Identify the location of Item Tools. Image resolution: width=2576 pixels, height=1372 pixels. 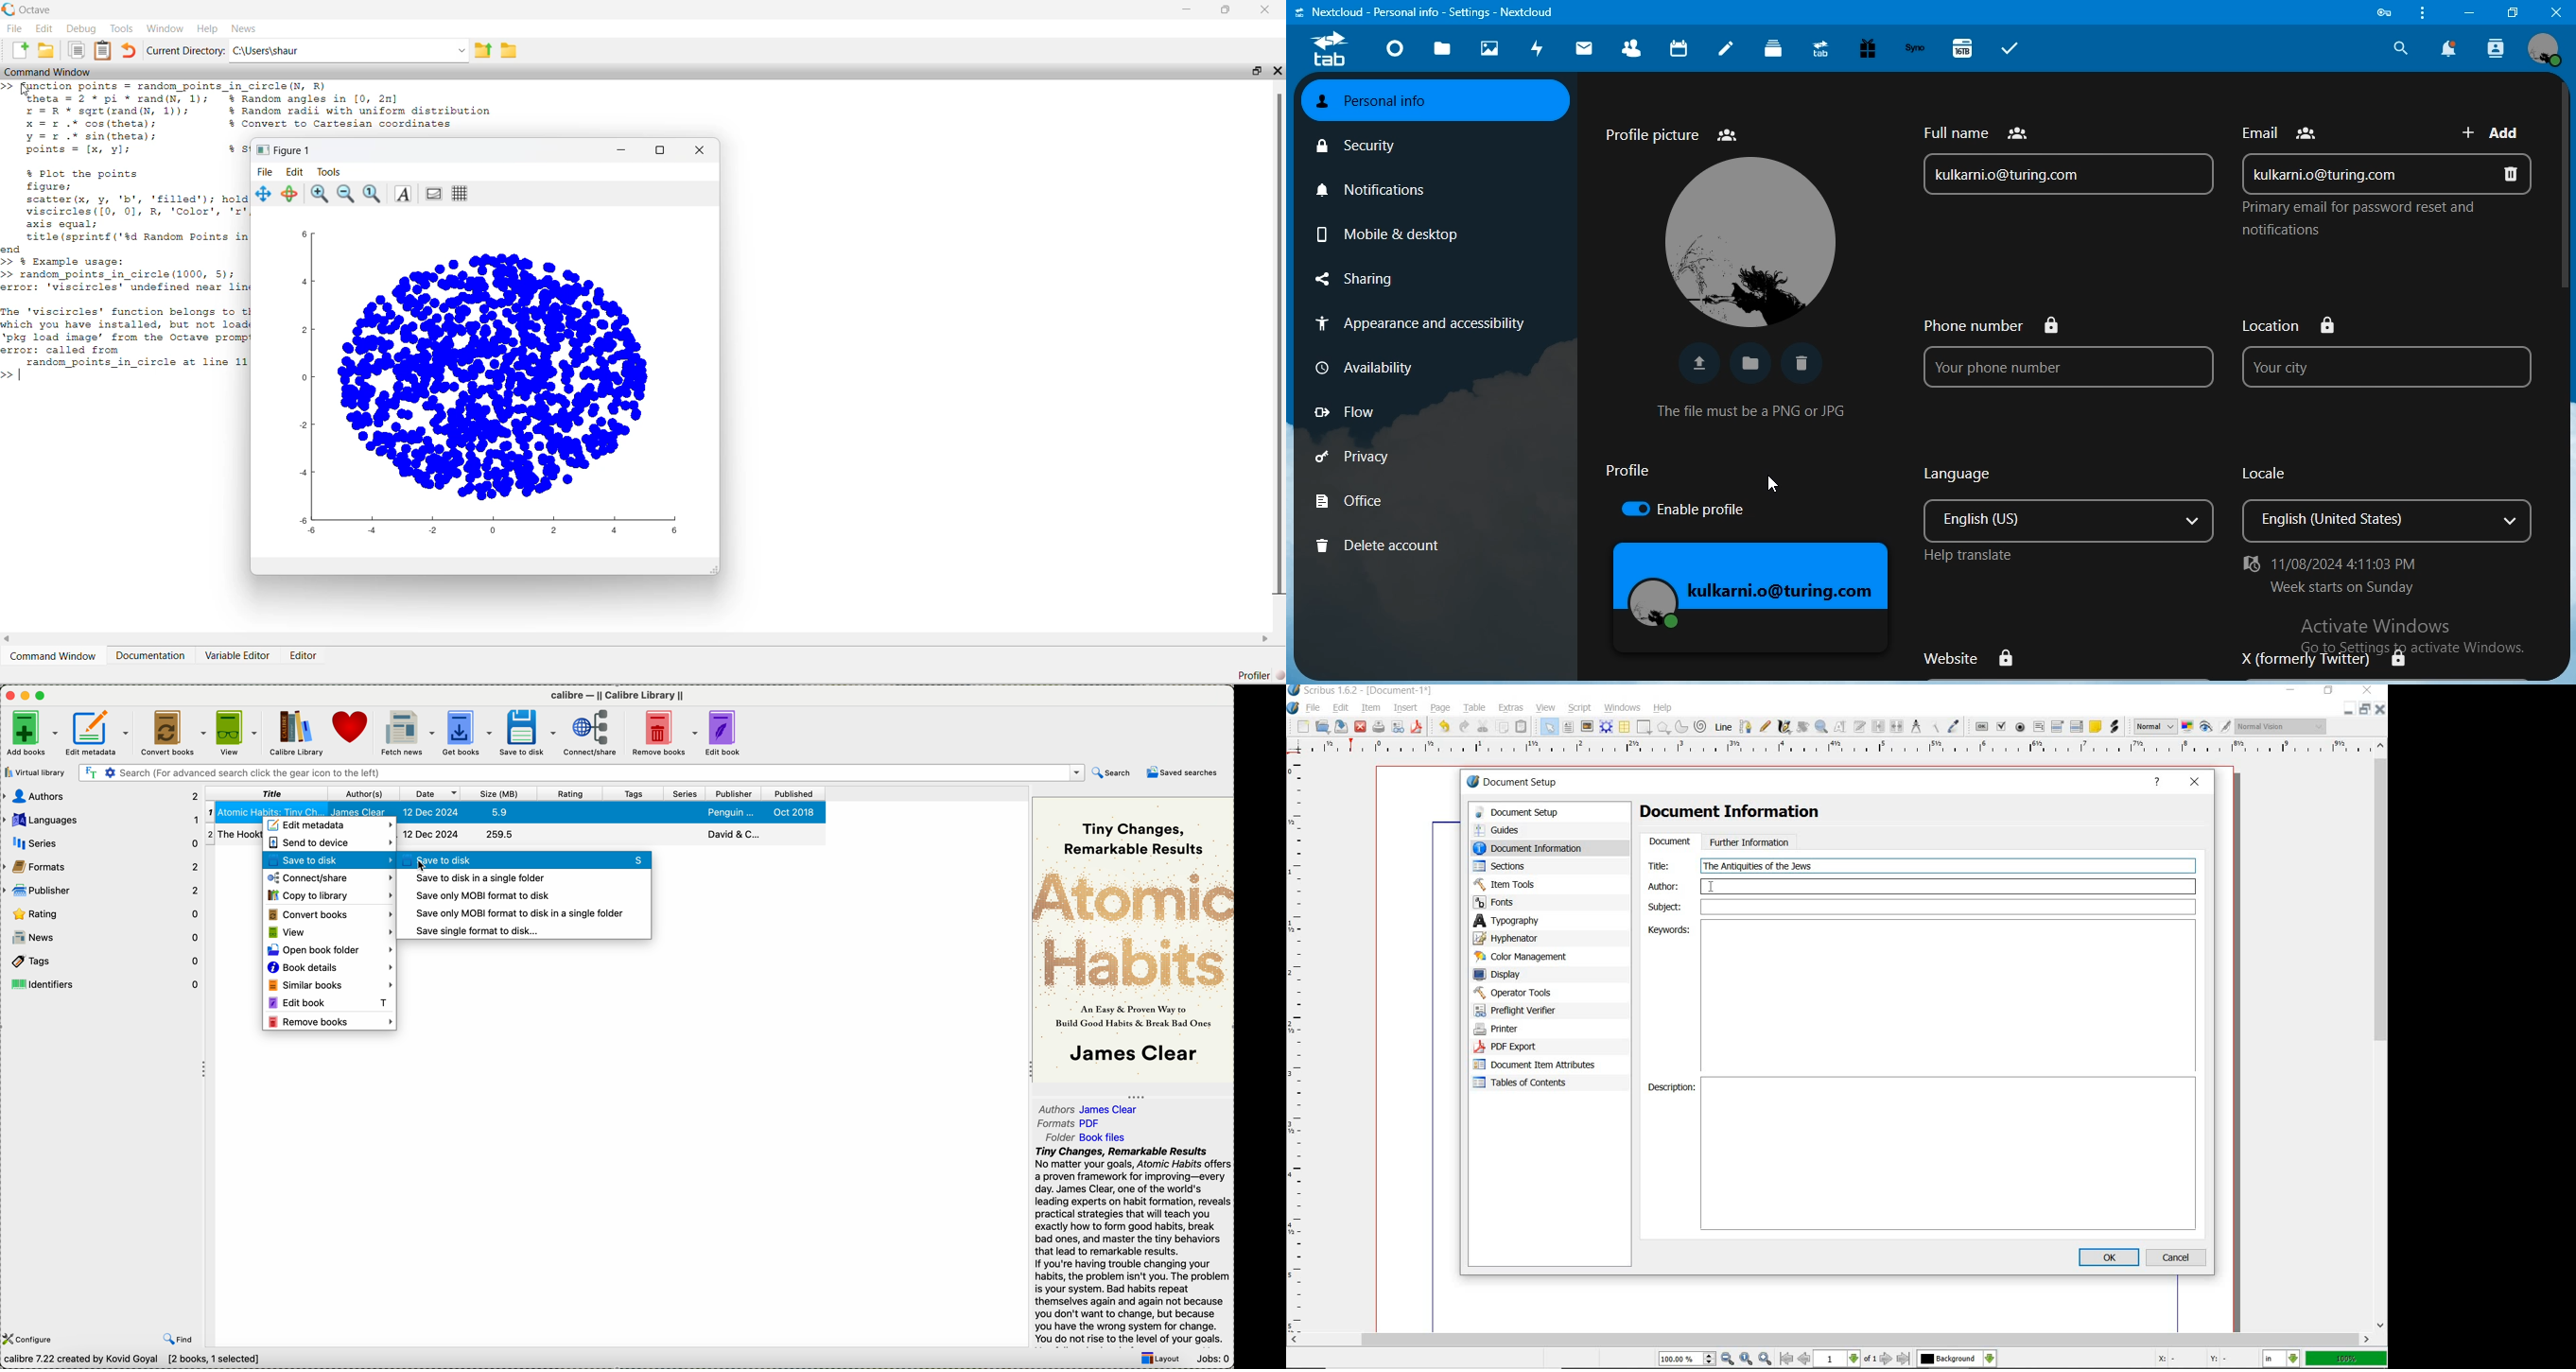
(1535, 884).